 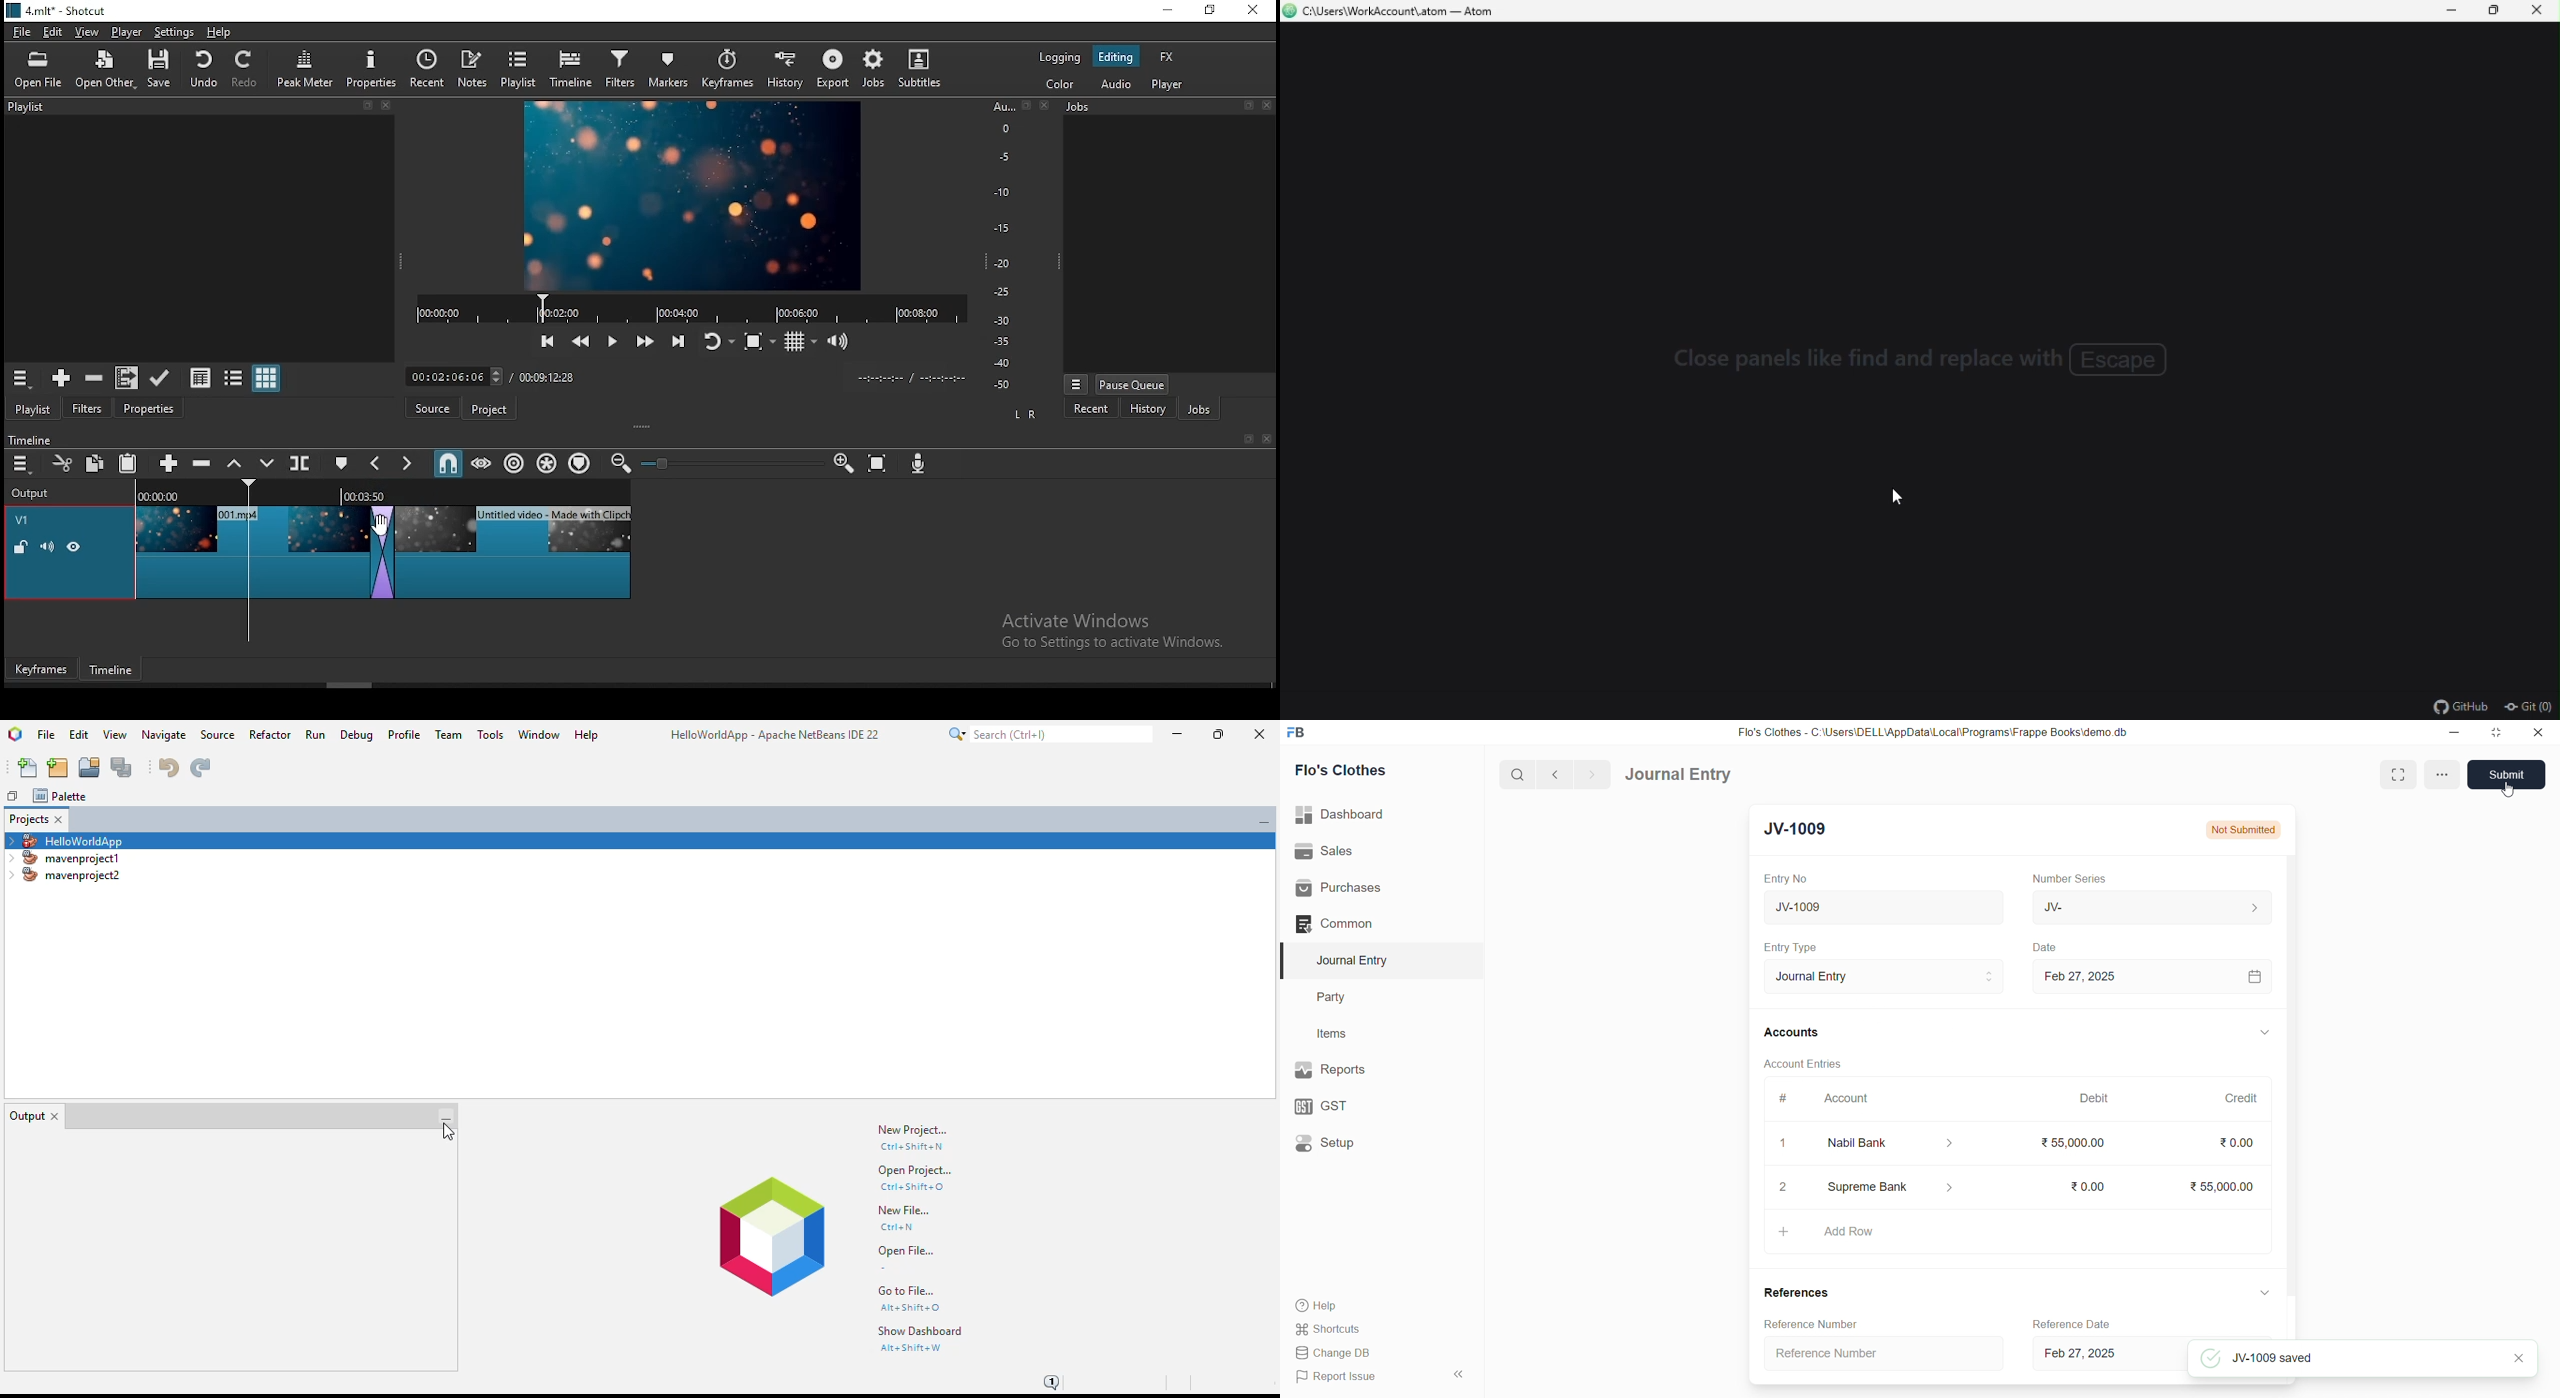 I want to click on logging, so click(x=1059, y=58).